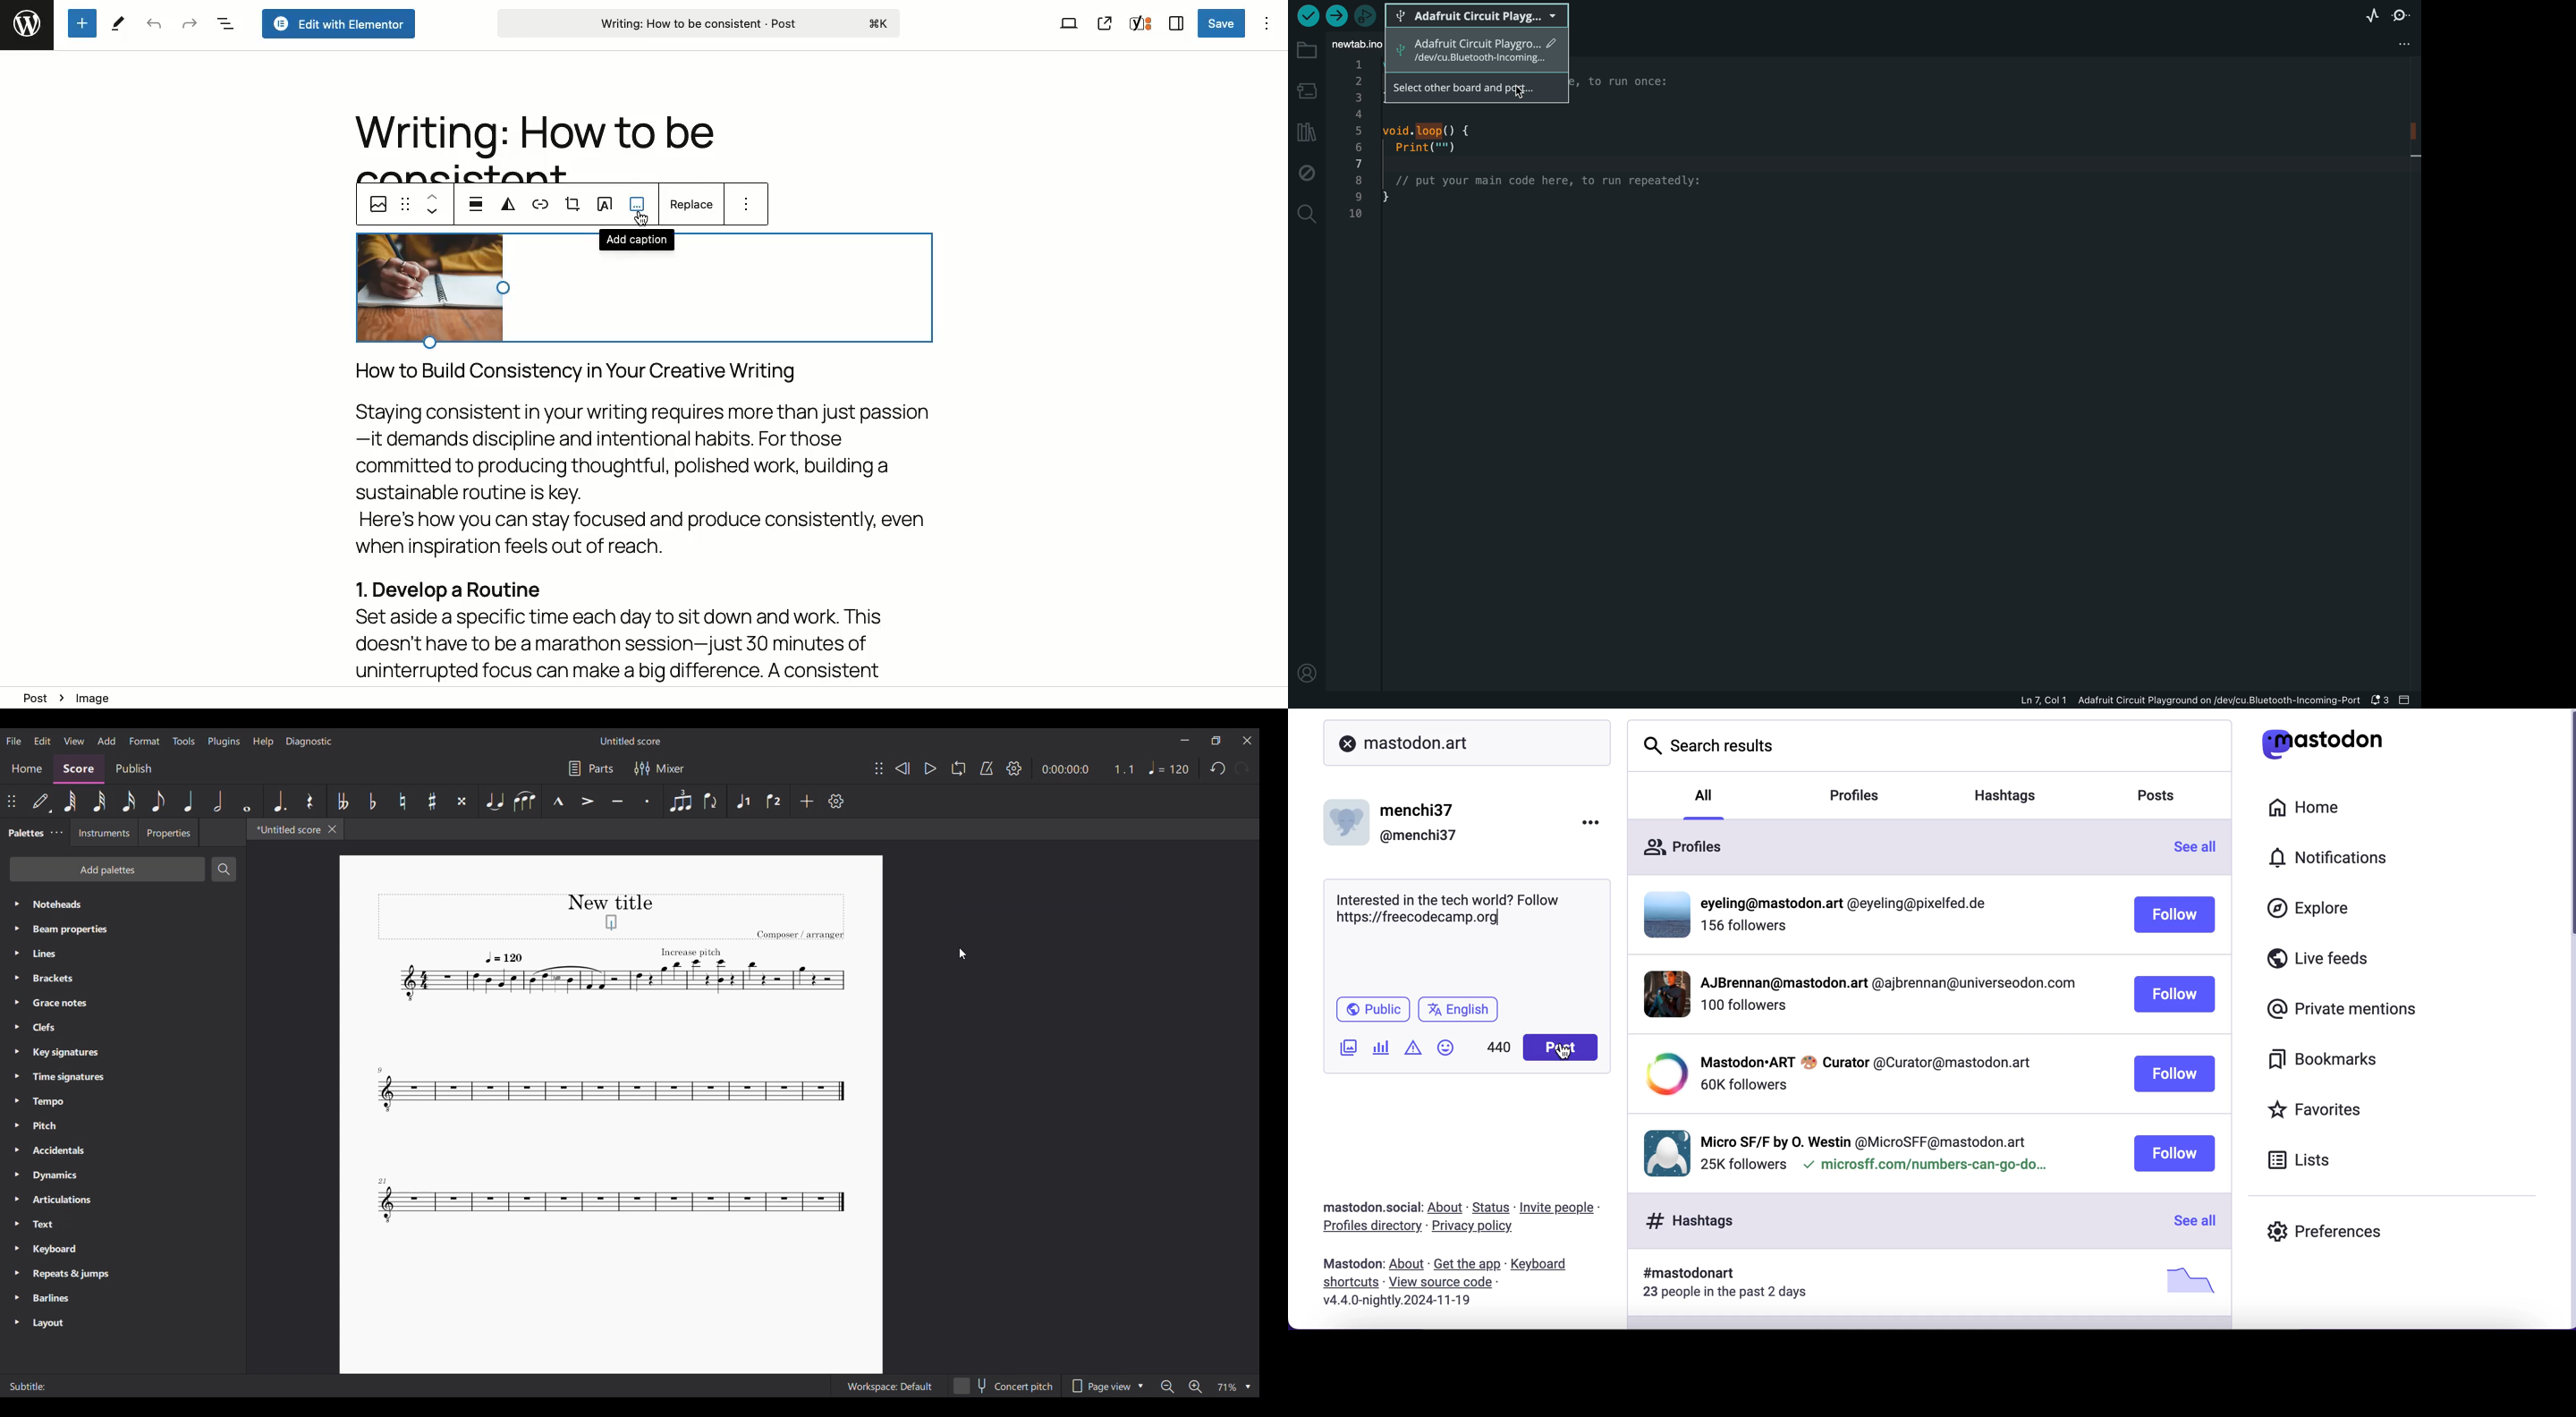  What do you see at coordinates (434, 205) in the screenshot?
I see `Move up down` at bounding box center [434, 205].